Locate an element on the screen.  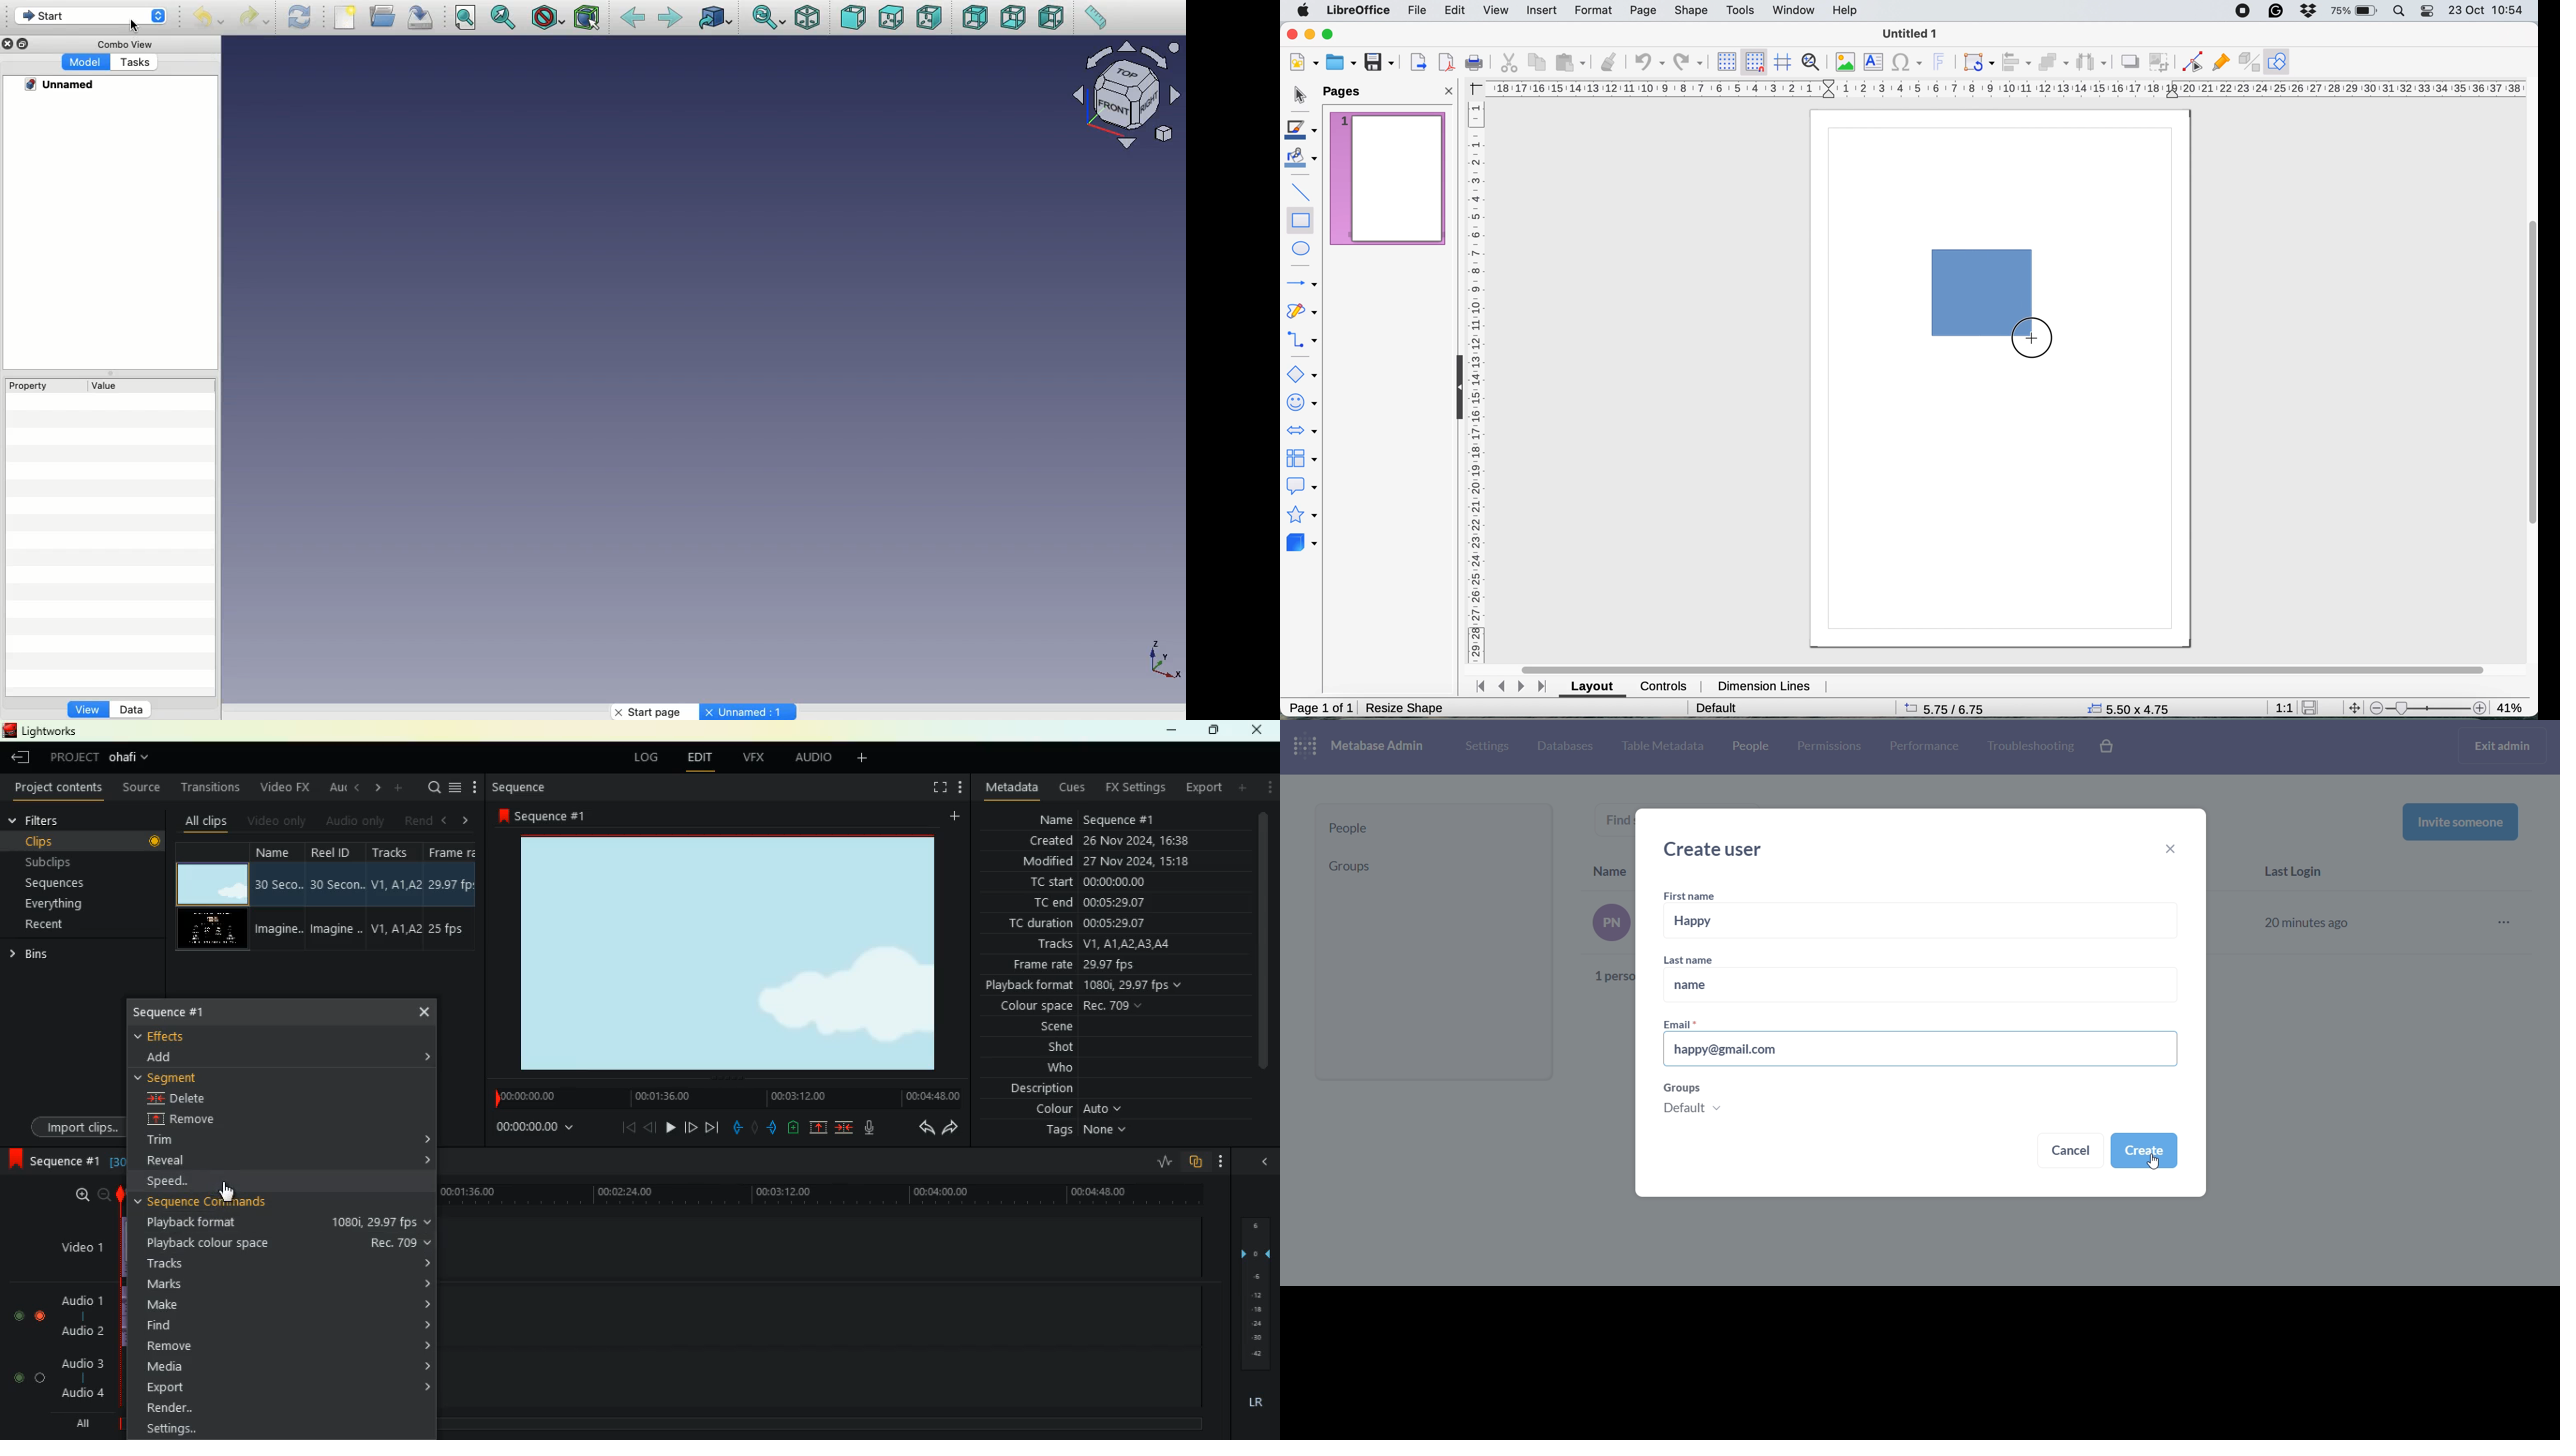
push is located at coordinates (774, 1128).